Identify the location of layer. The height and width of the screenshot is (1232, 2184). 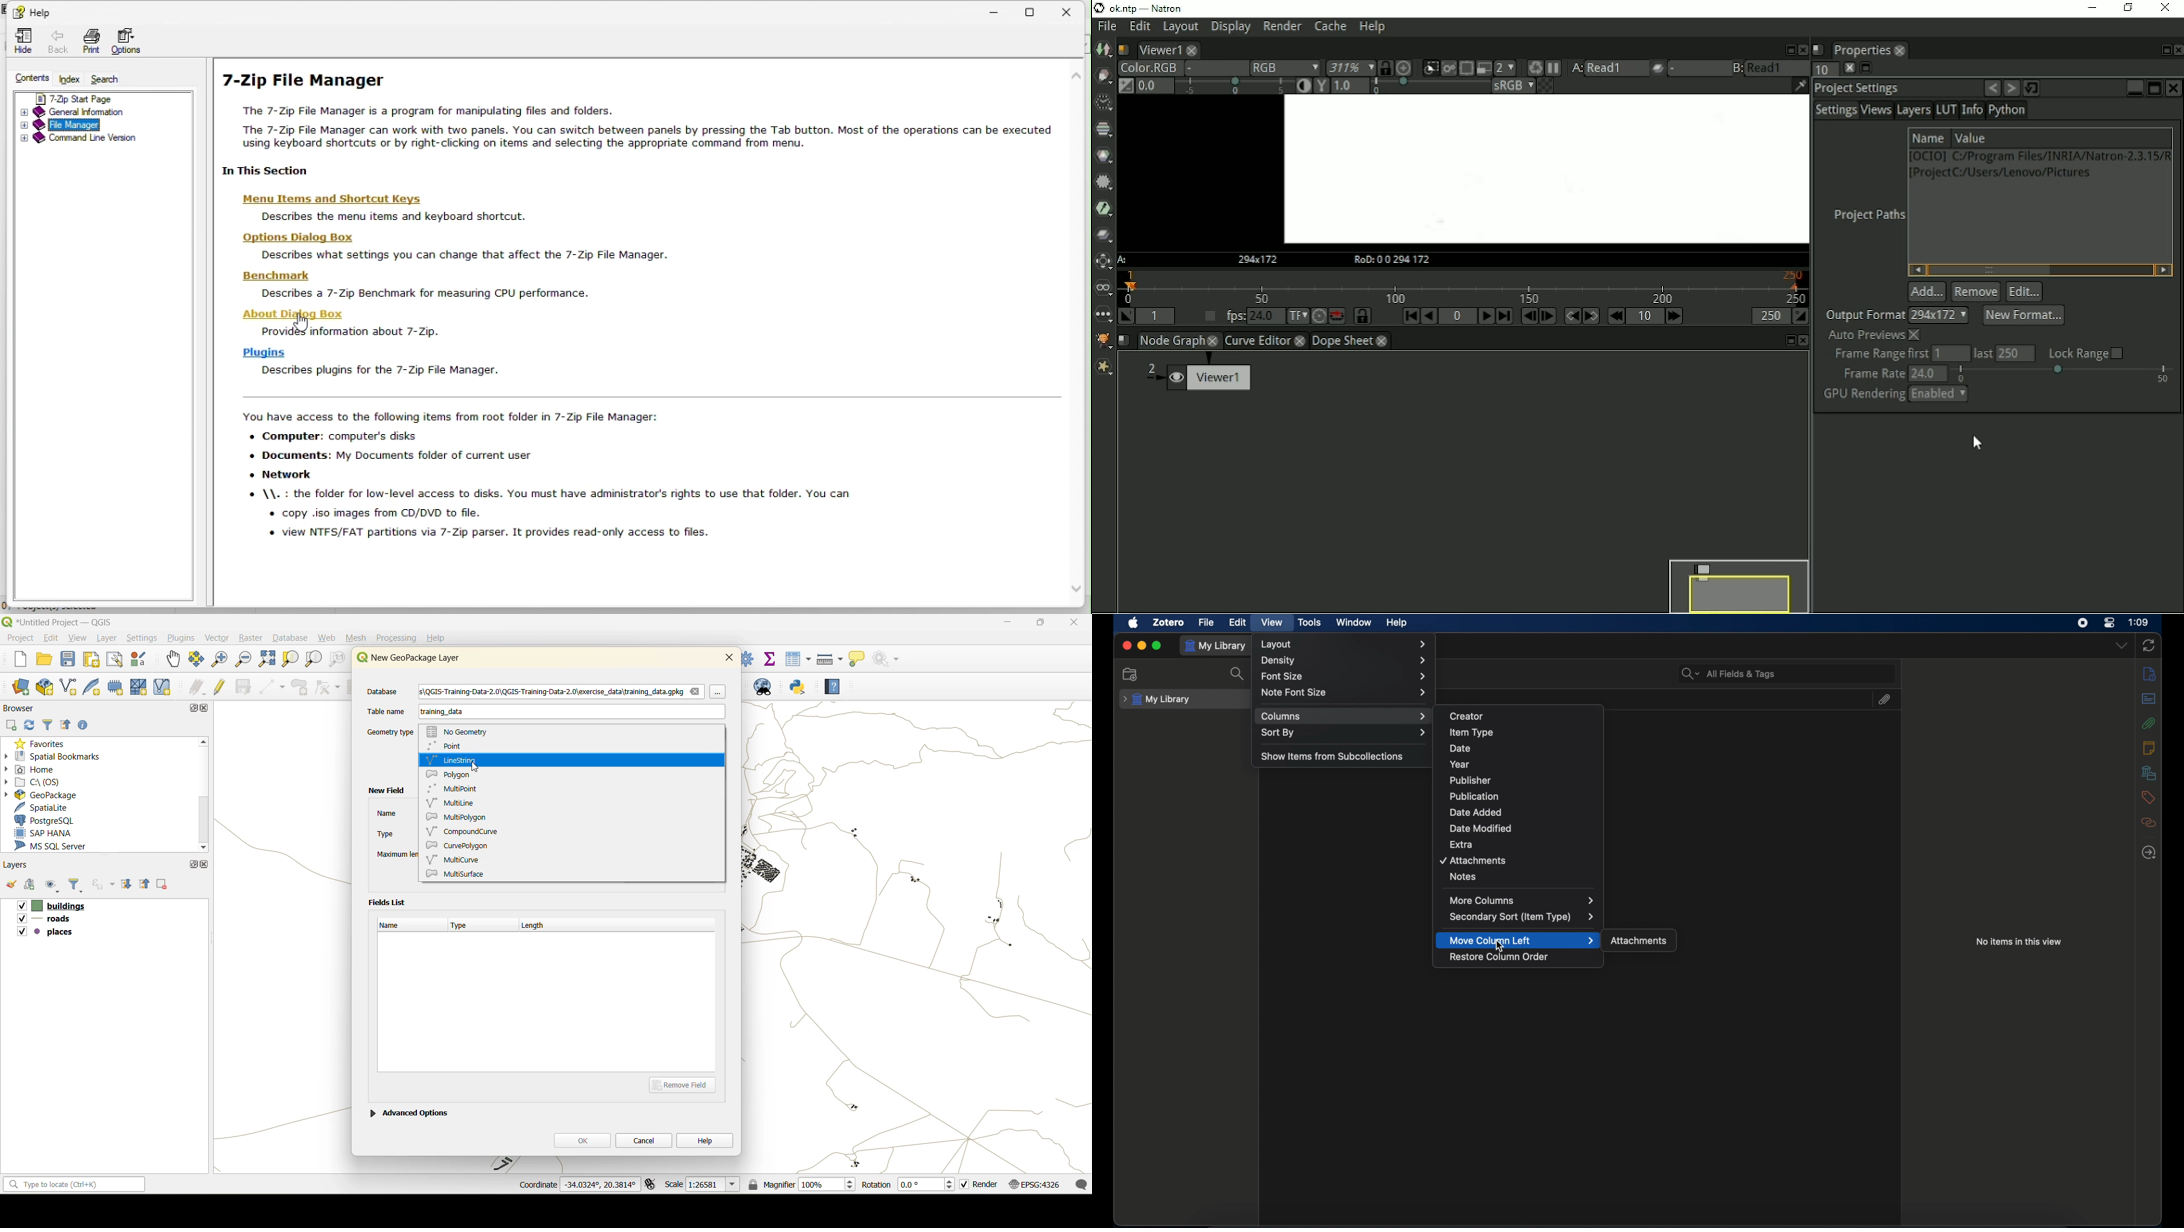
(109, 638).